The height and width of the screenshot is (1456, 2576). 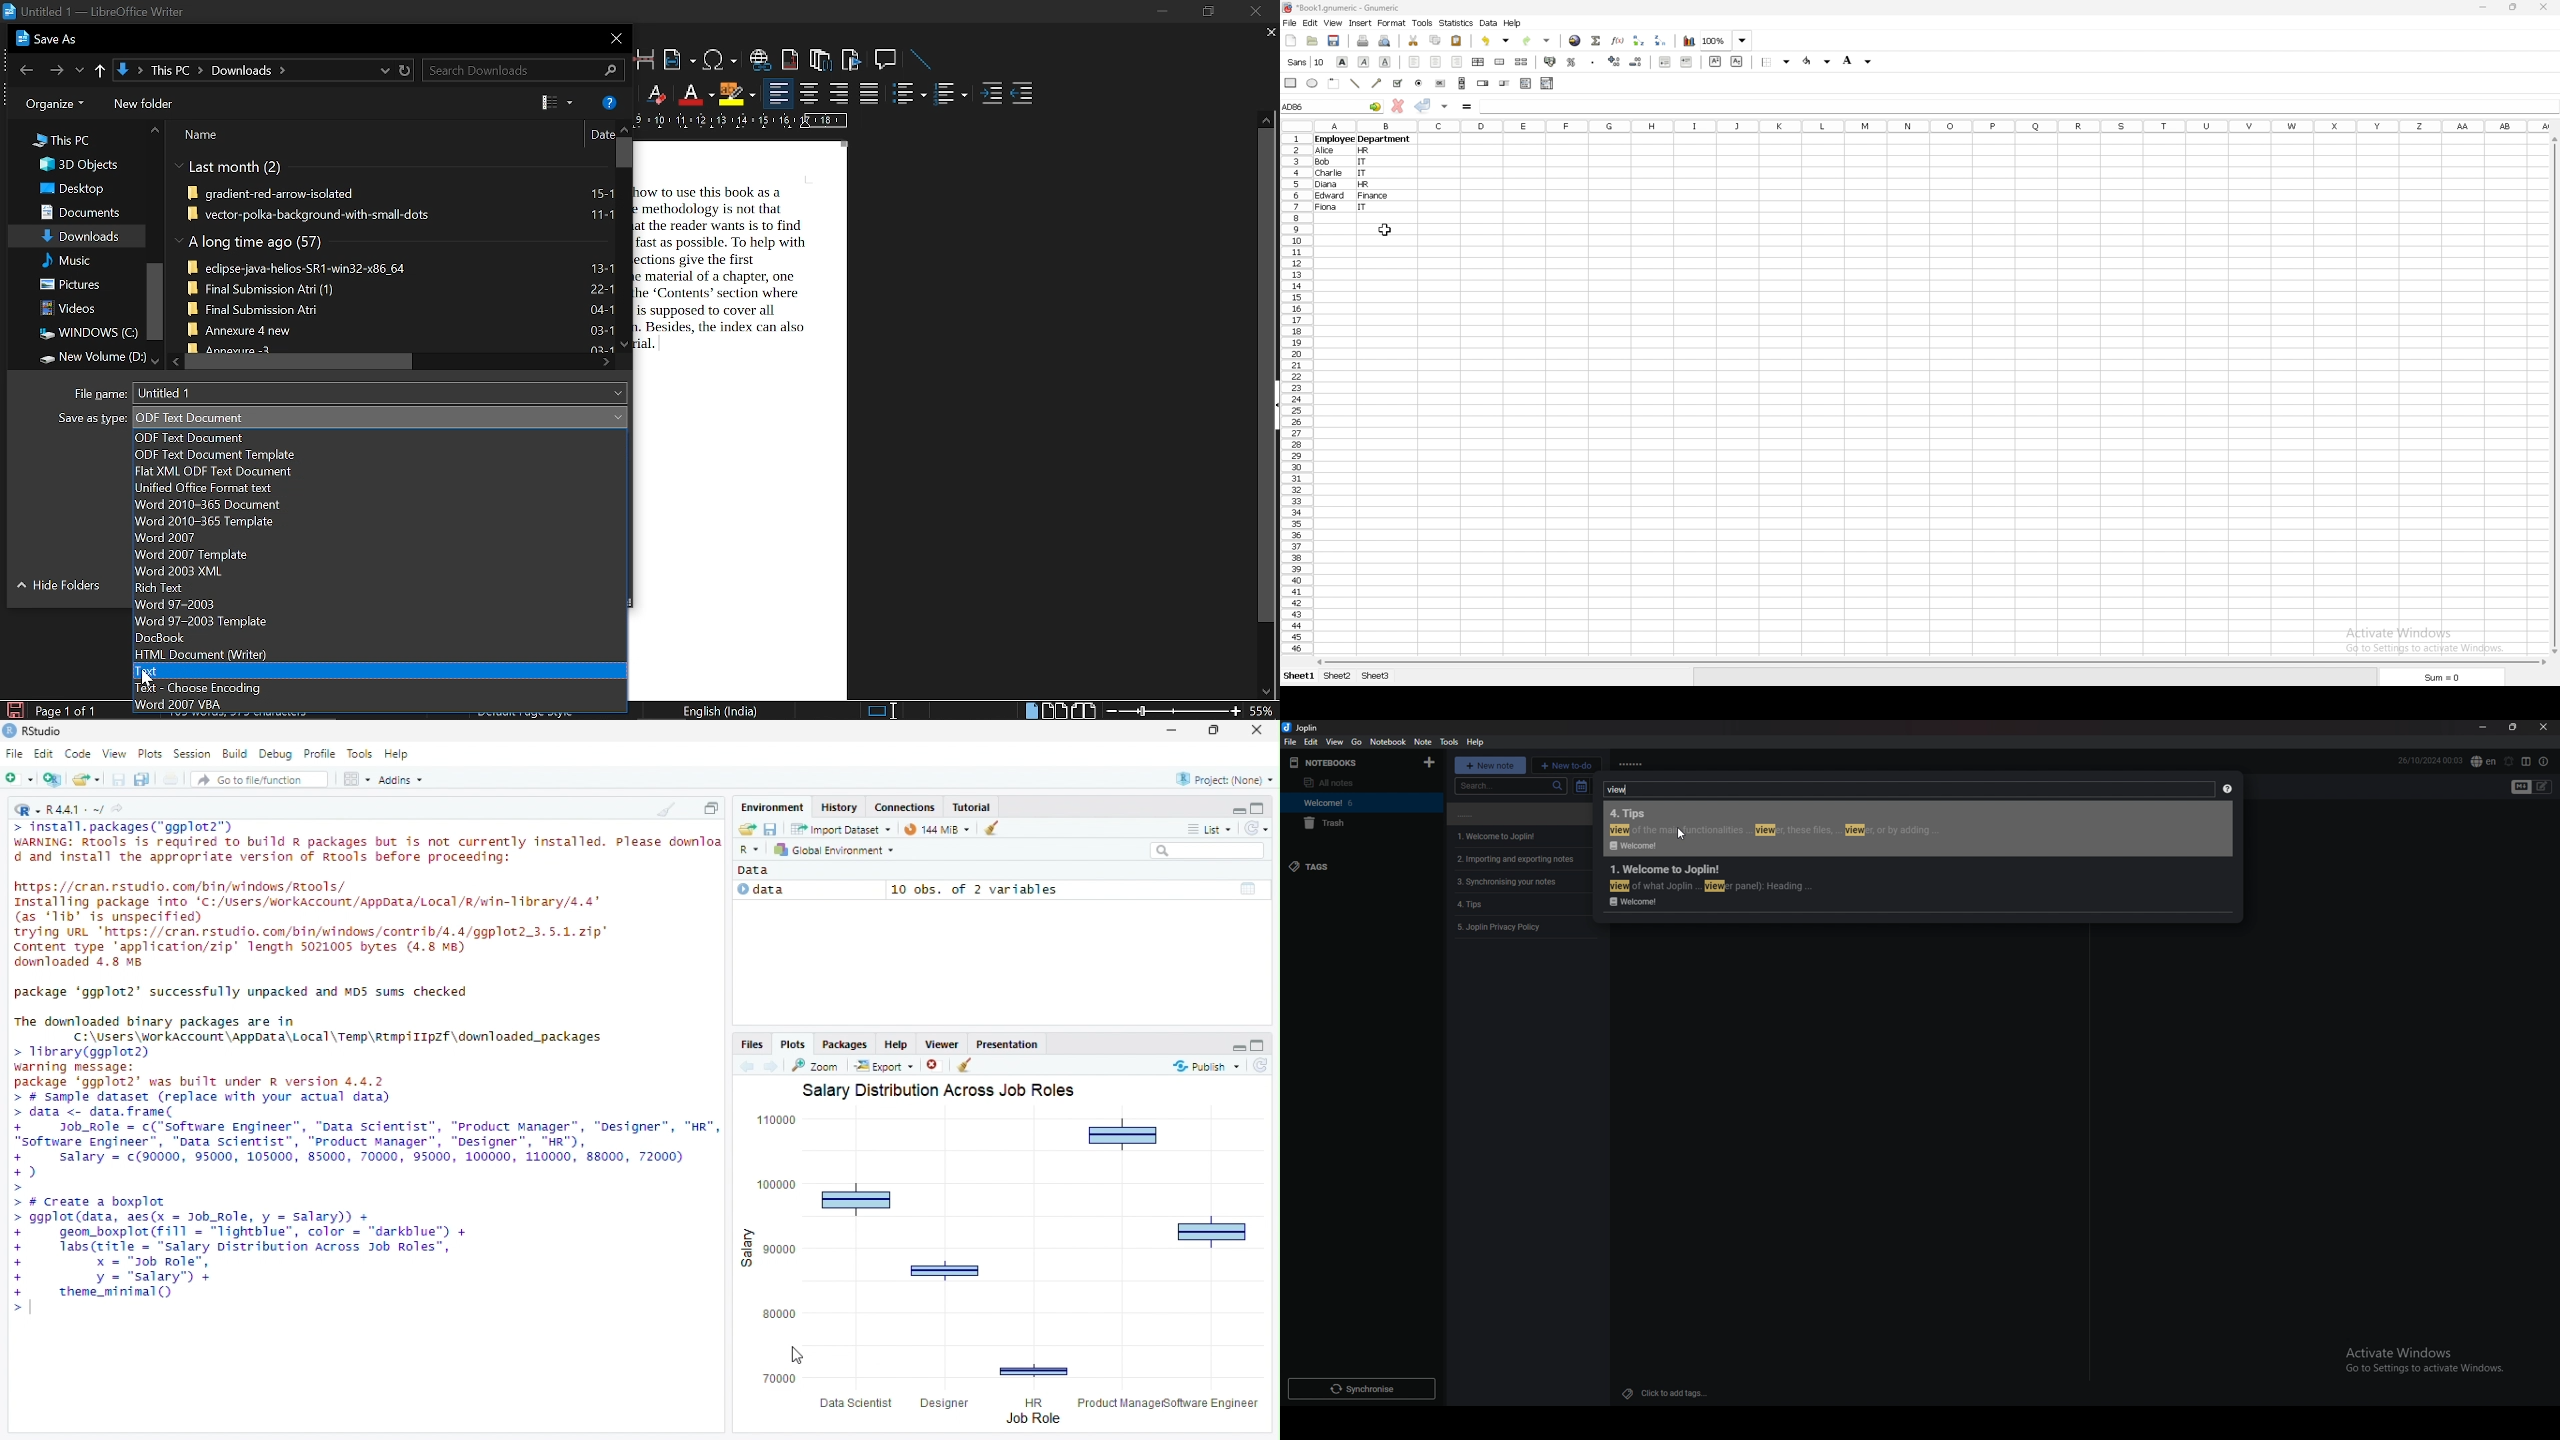 I want to click on edit, so click(x=1311, y=23).